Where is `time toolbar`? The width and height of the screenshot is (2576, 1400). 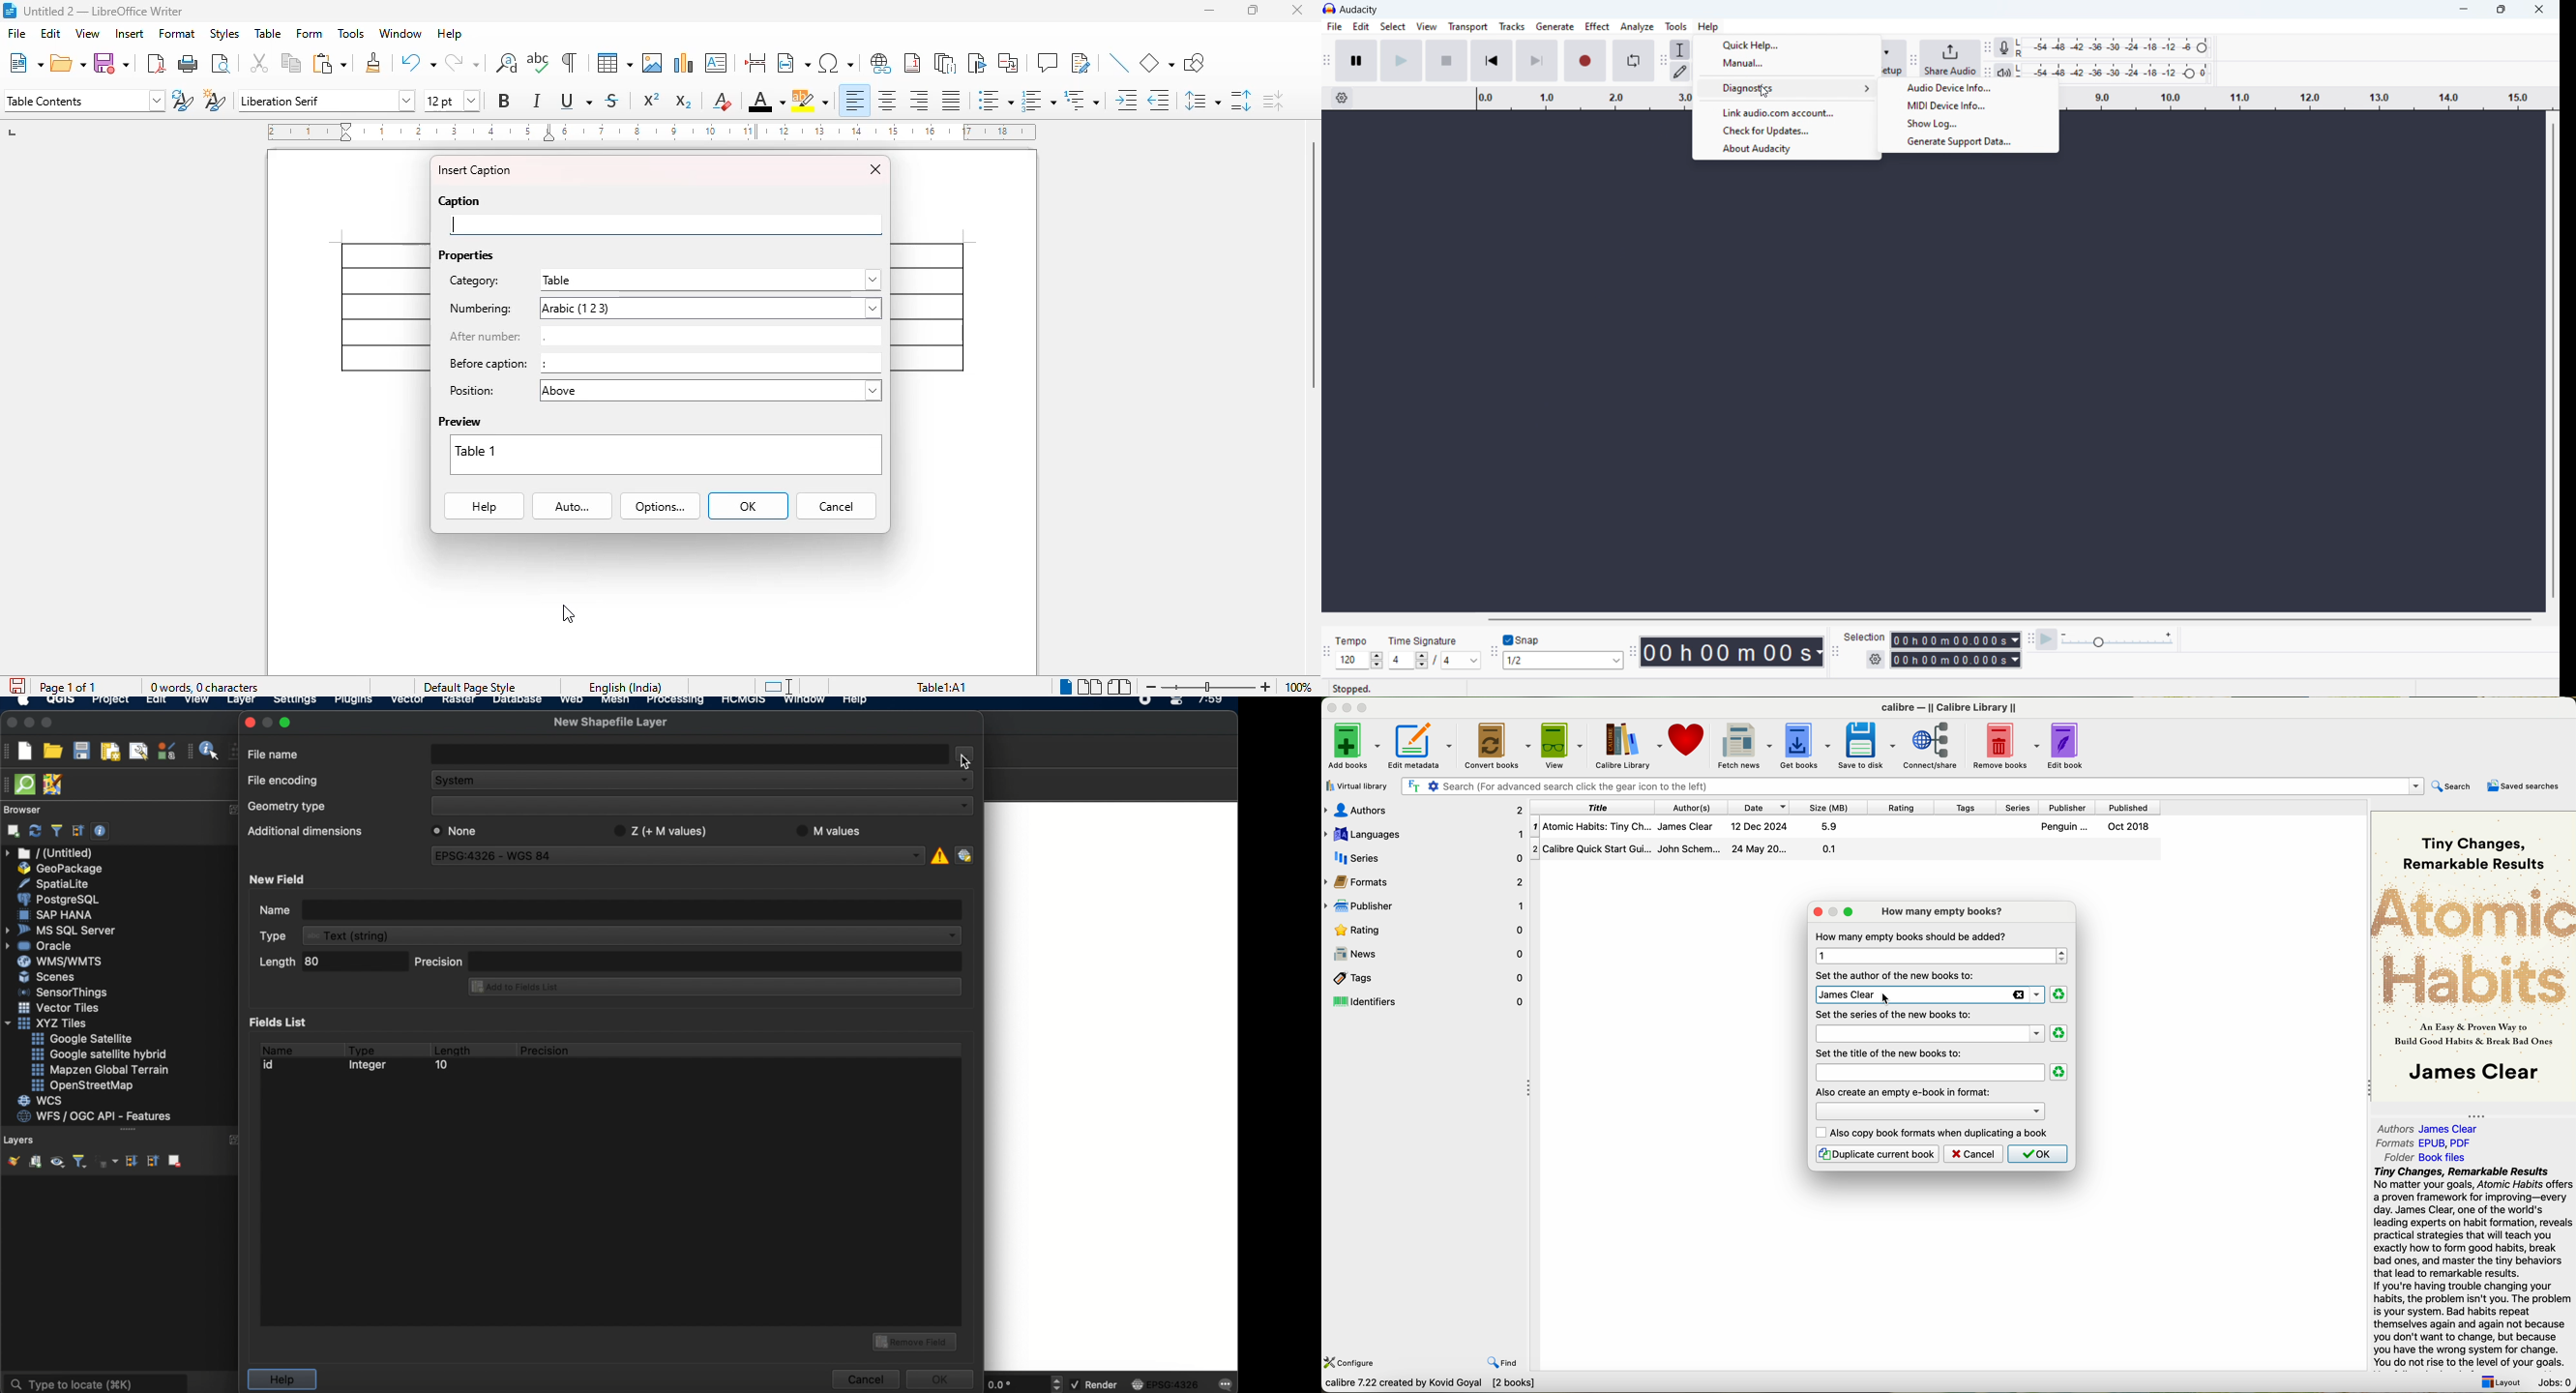
time toolbar is located at coordinates (1633, 653).